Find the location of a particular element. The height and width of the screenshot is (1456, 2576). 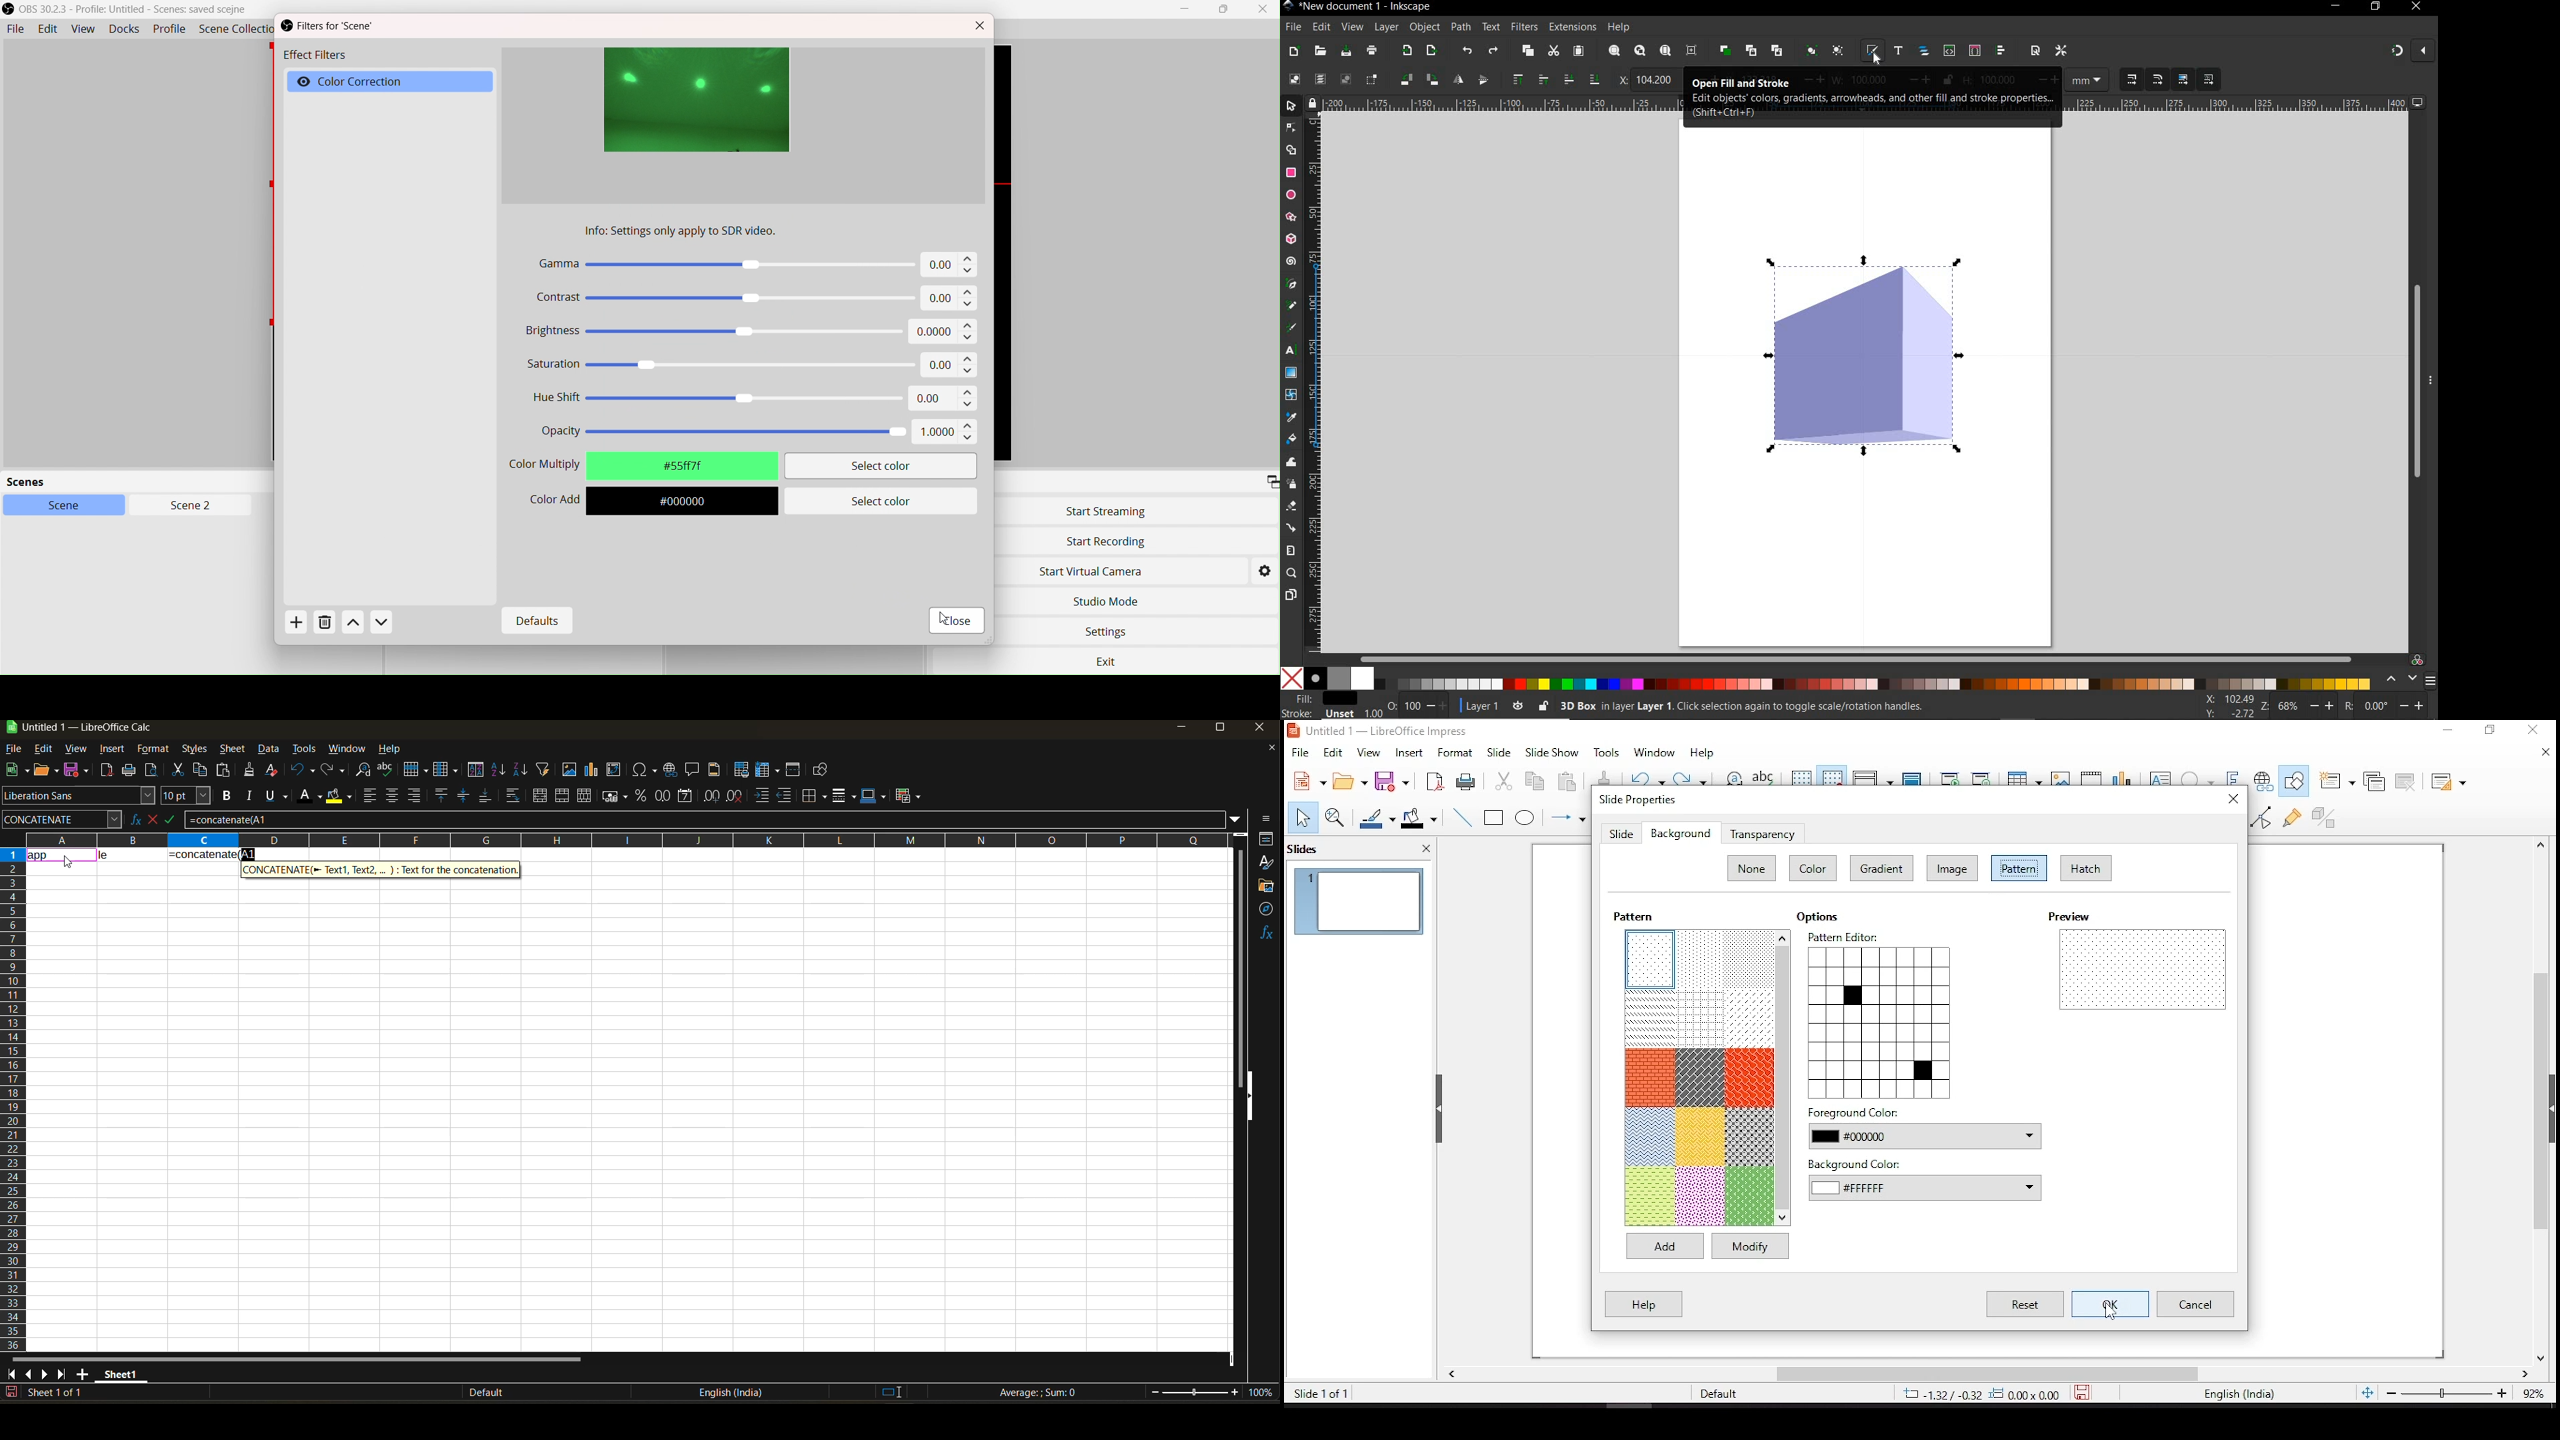

Settings is located at coordinates (1109, 634).